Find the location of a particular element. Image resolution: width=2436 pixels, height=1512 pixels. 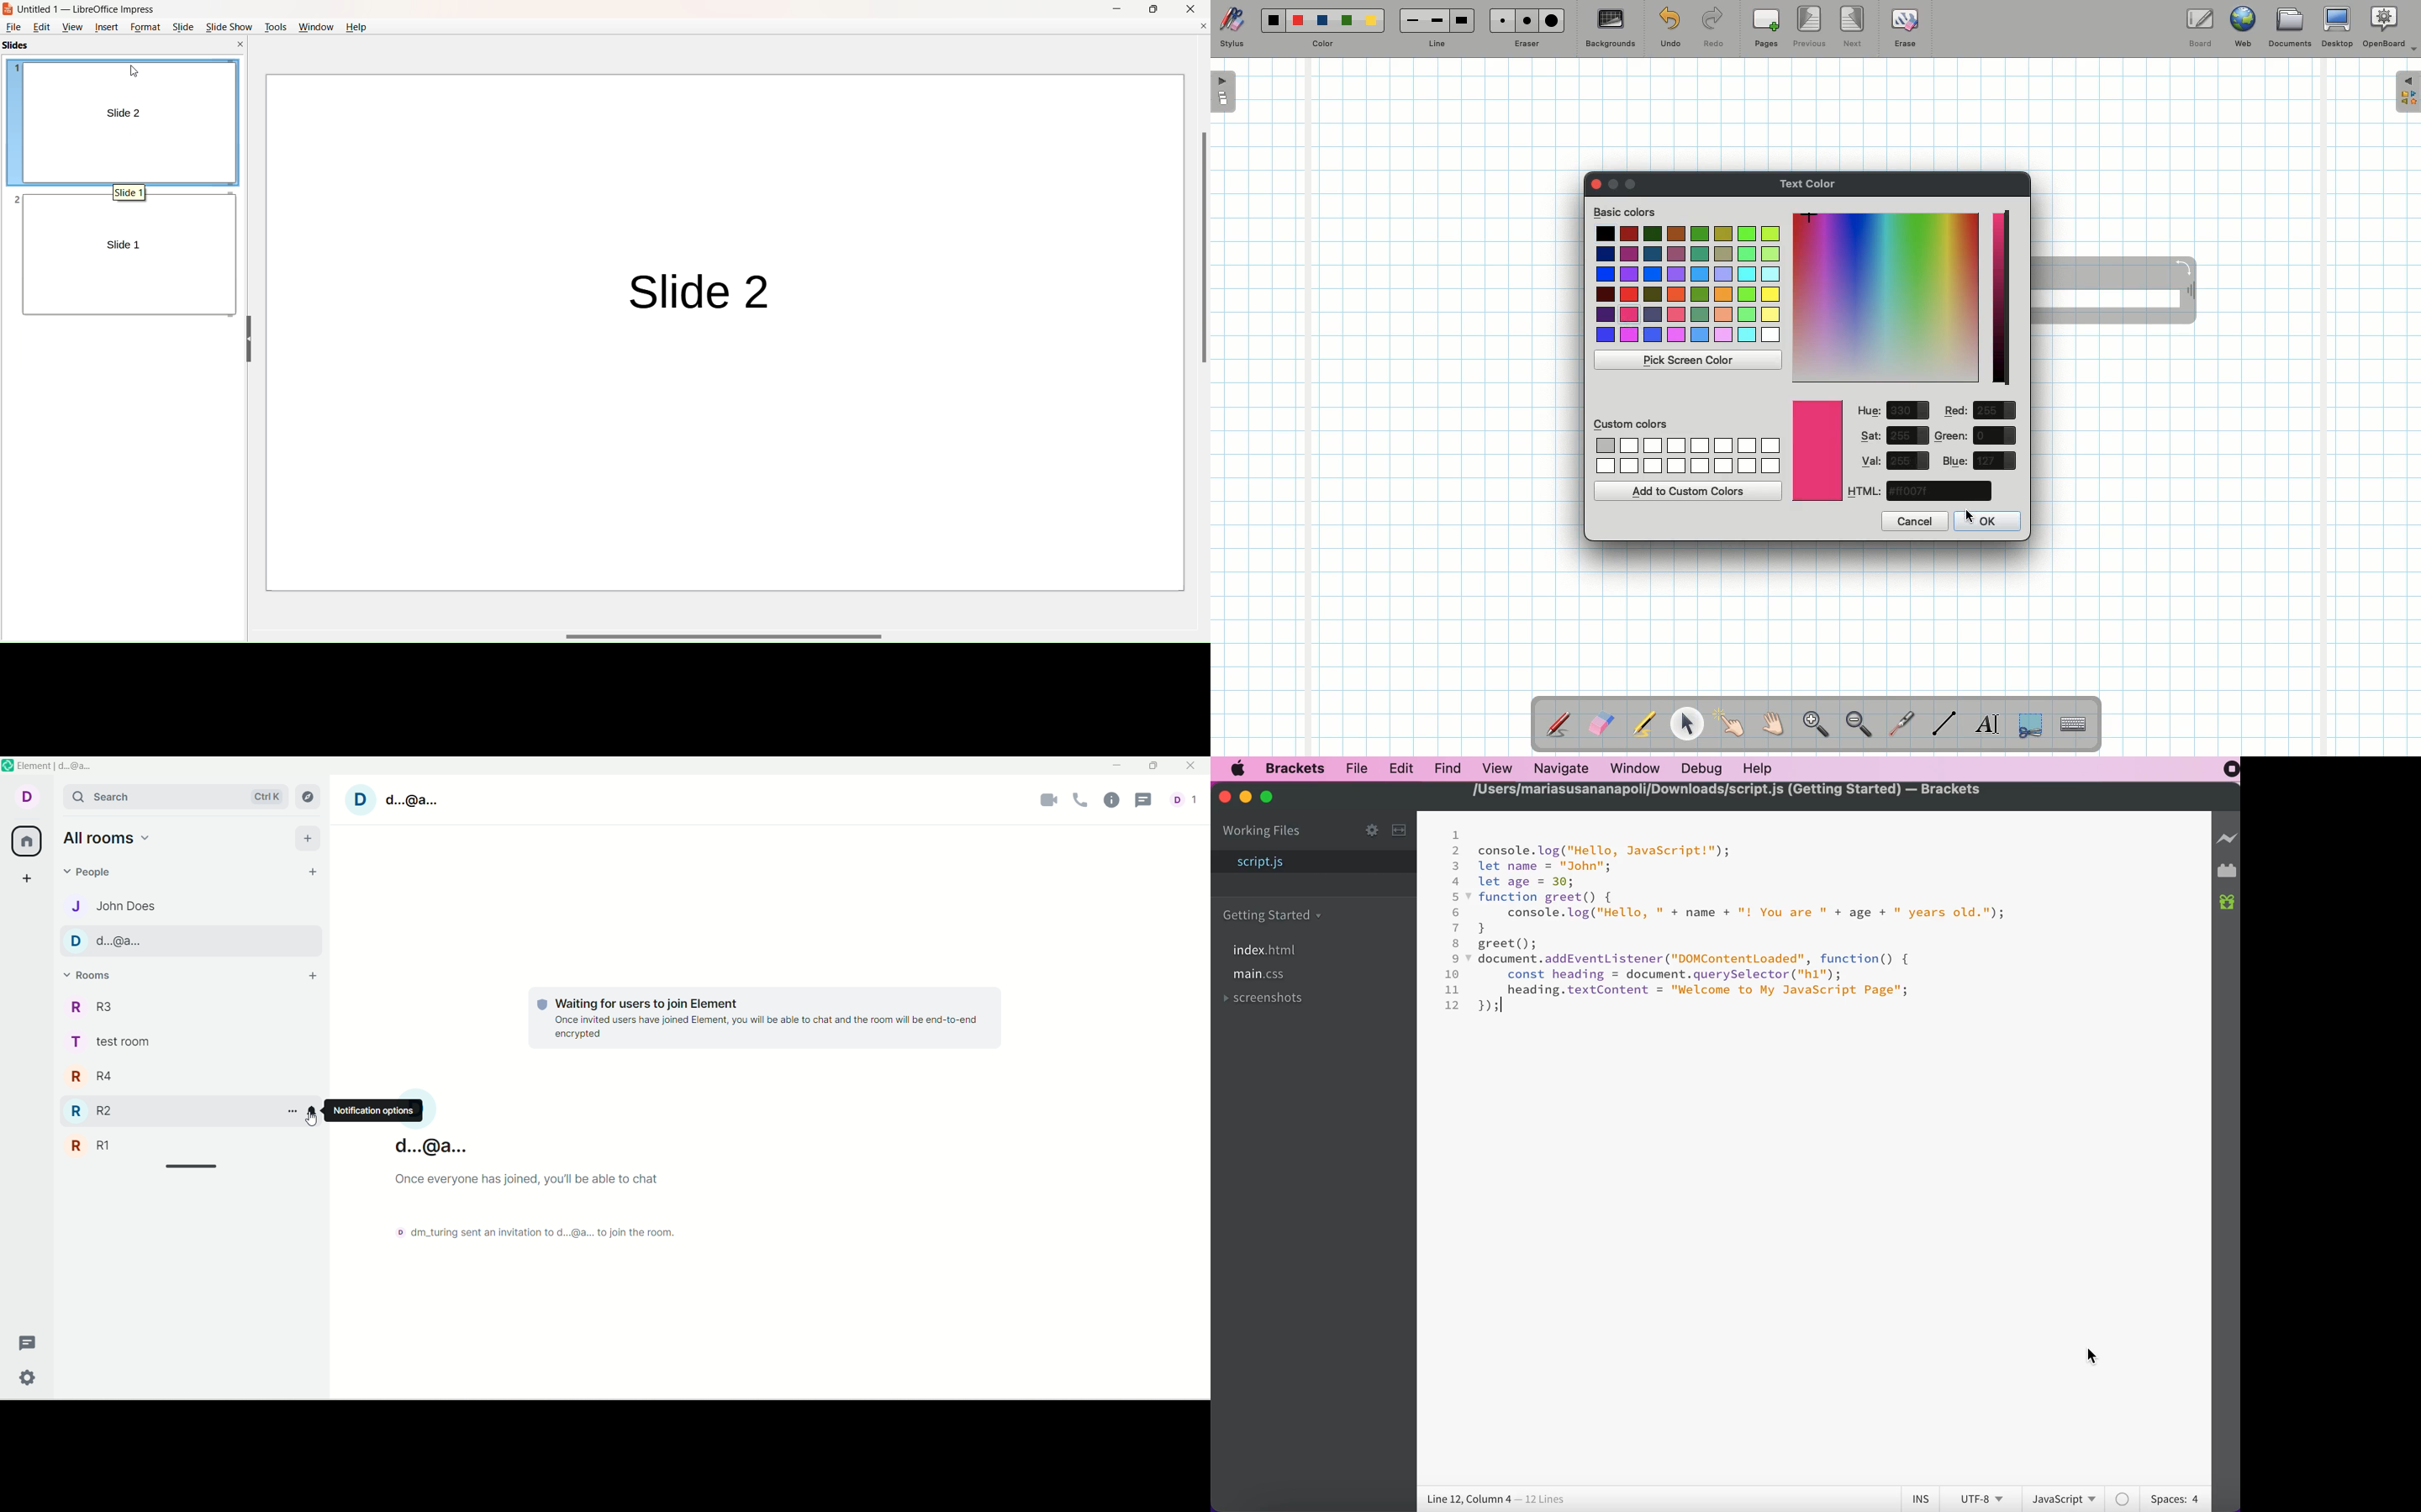

people is located at coordinates (117, 903).